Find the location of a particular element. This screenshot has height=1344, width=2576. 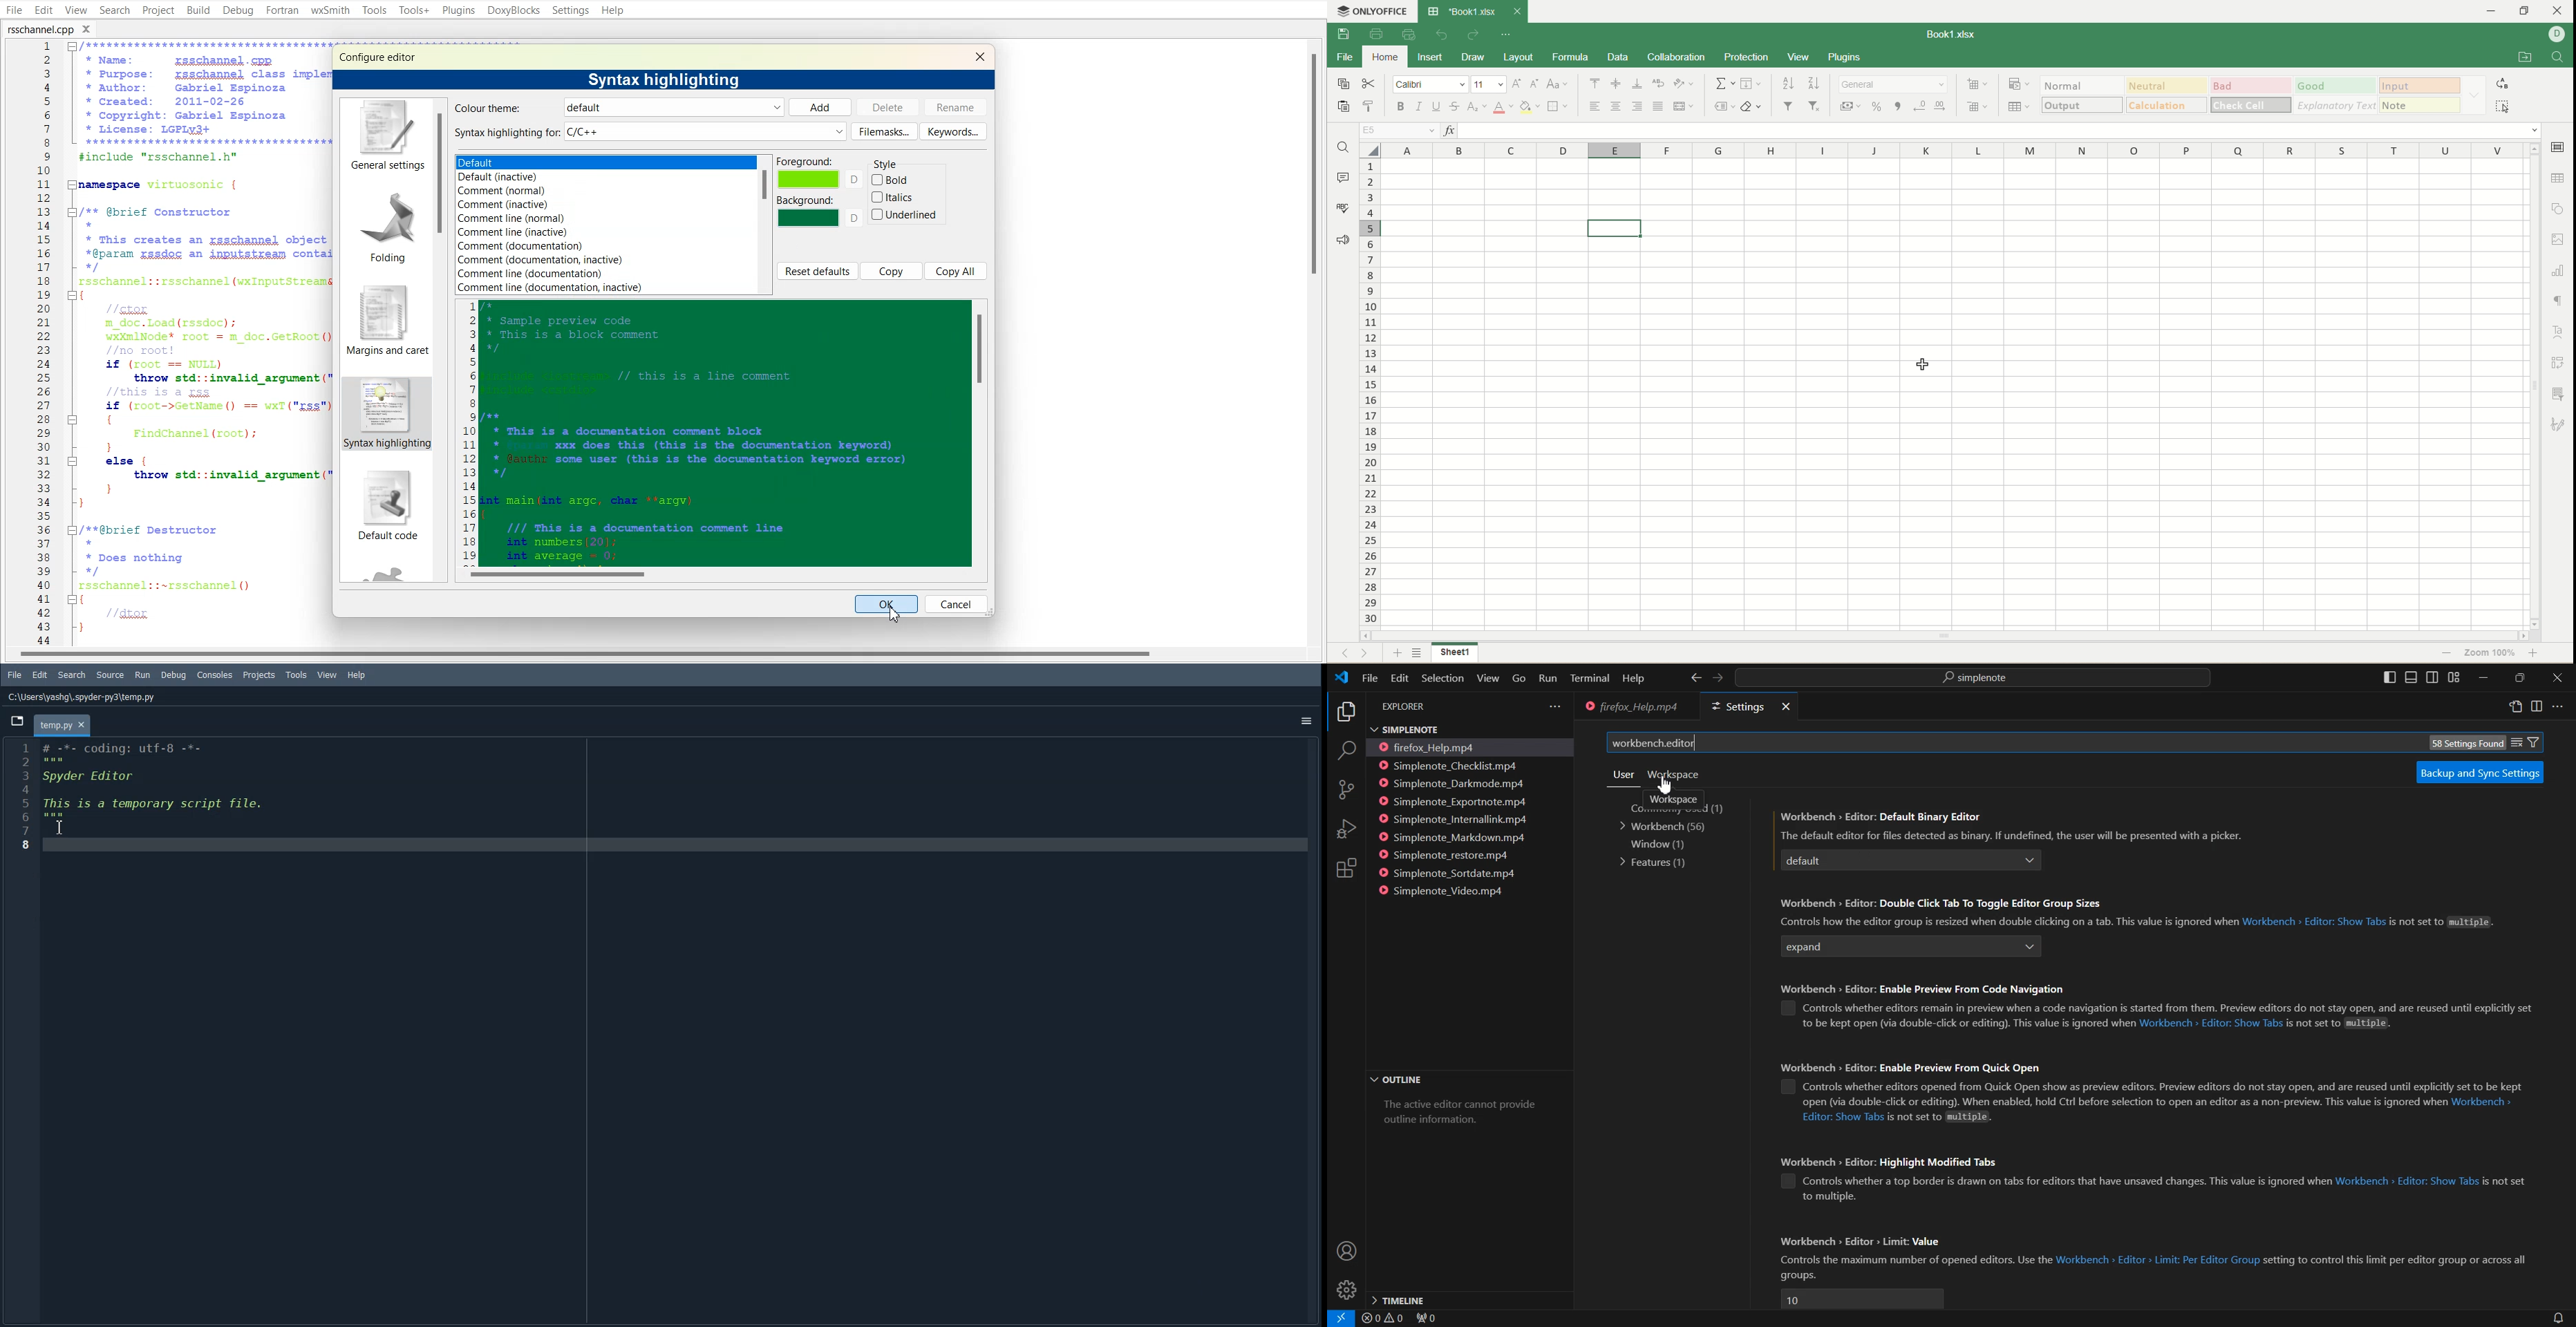

Copy all is located at coordinates (957, 270).